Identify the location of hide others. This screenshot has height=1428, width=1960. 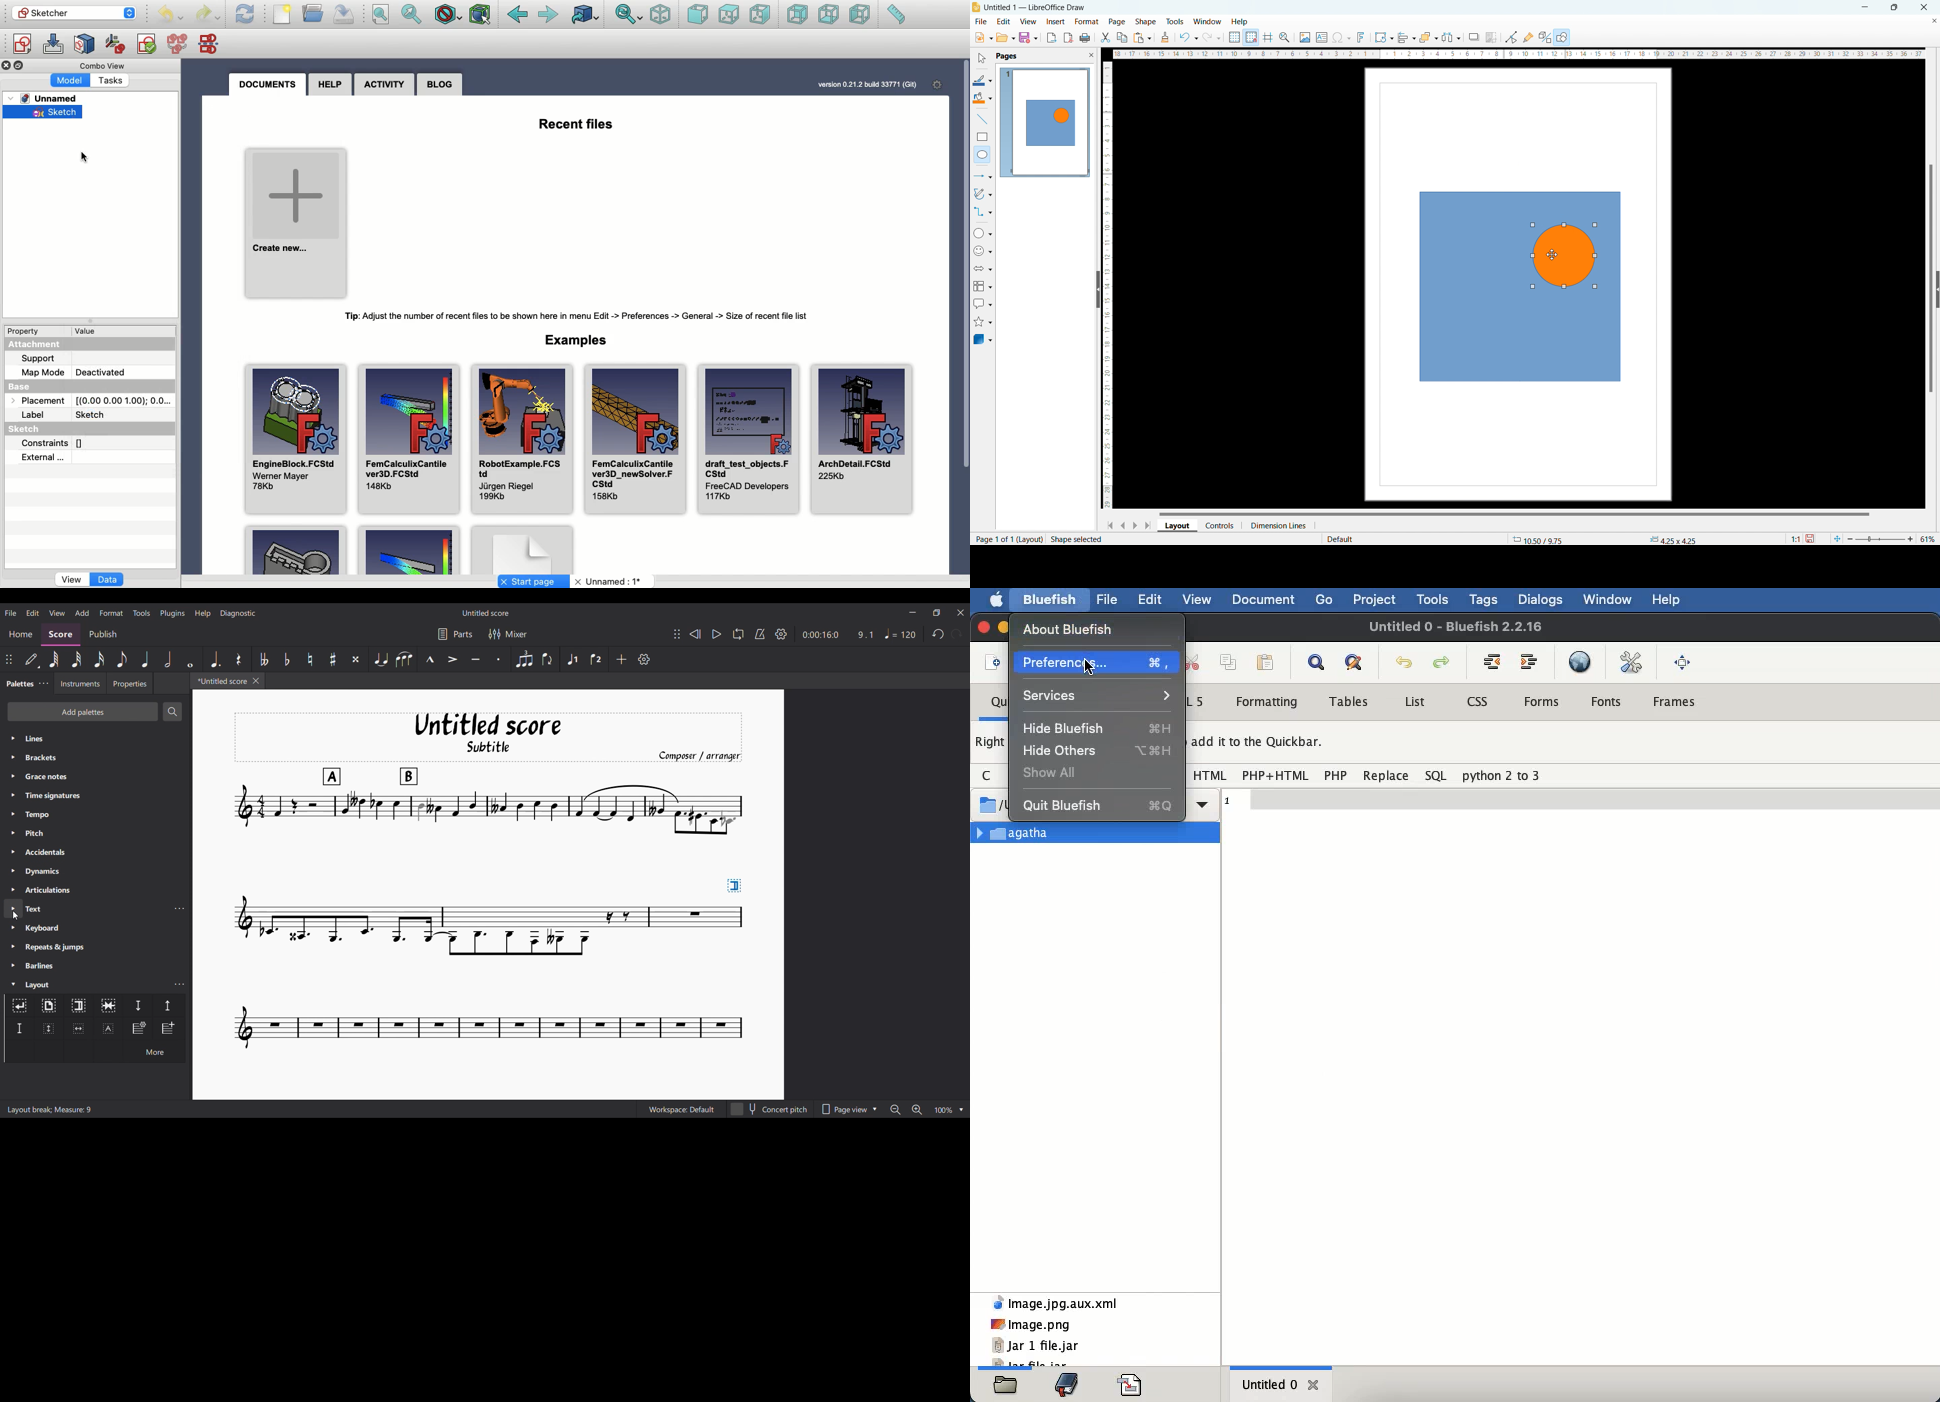
(1097, 750).